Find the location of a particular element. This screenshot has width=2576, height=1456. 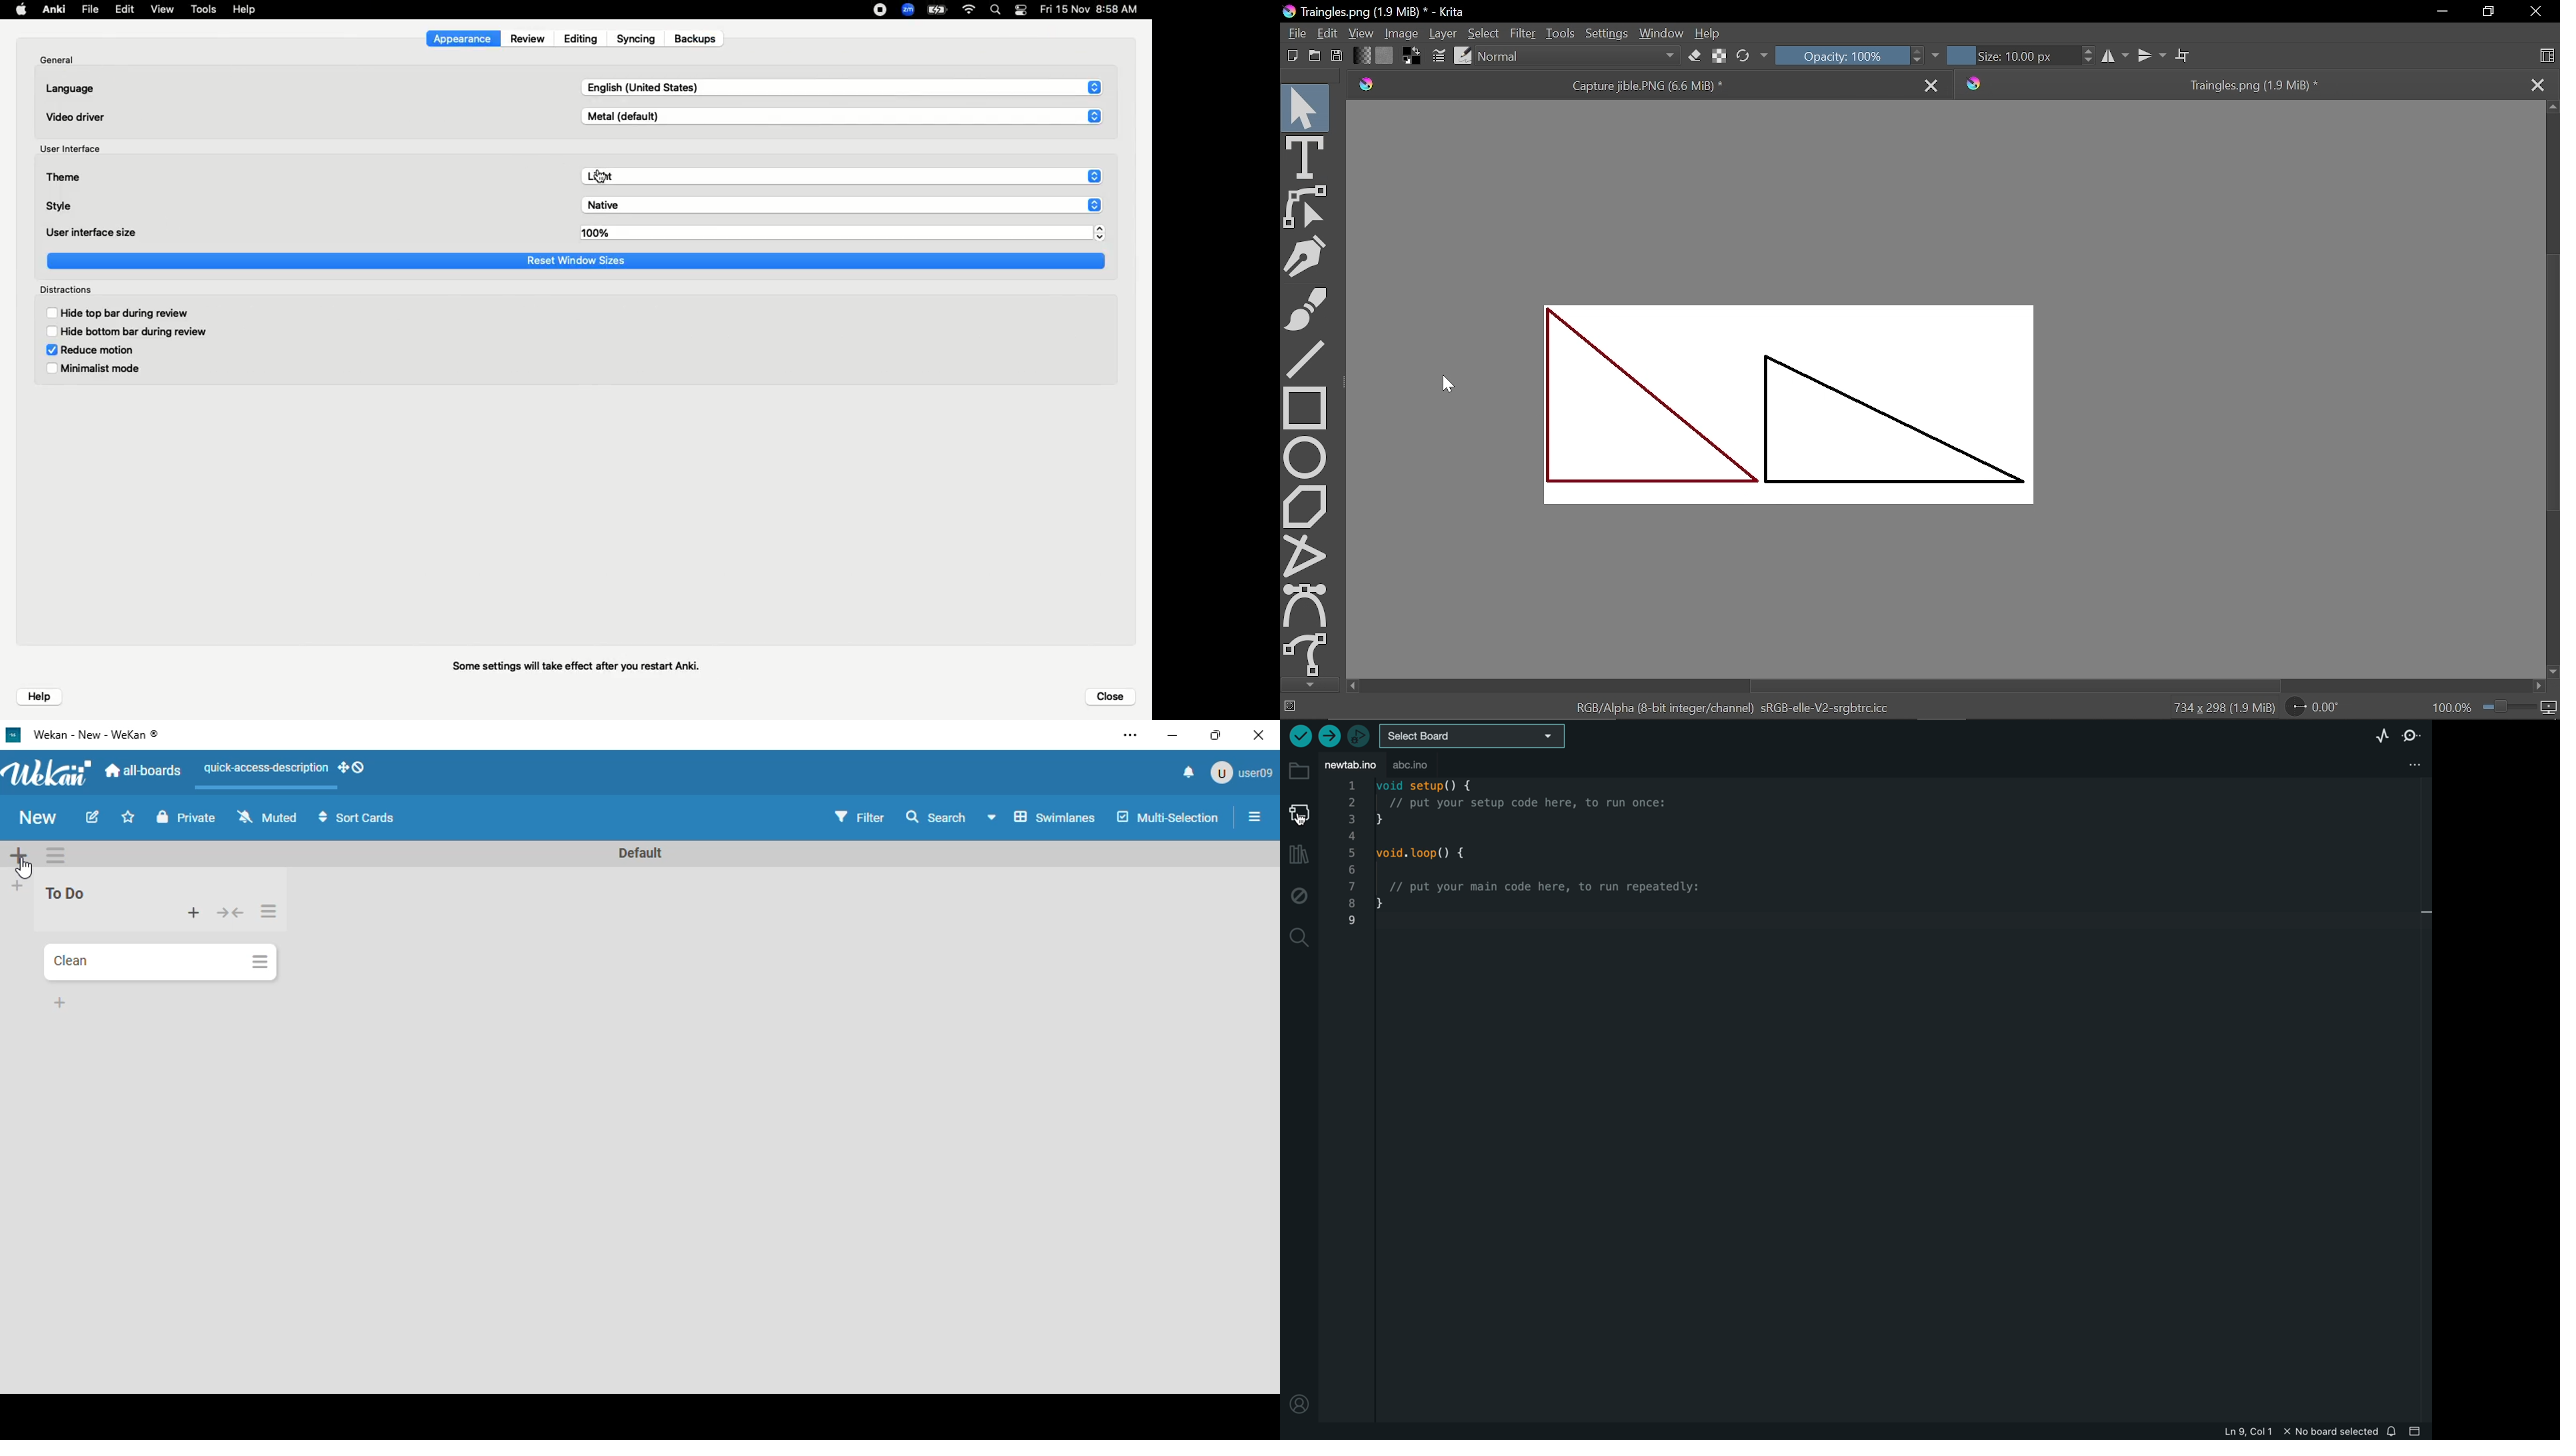

New document is located at coordinates (1290, 54).